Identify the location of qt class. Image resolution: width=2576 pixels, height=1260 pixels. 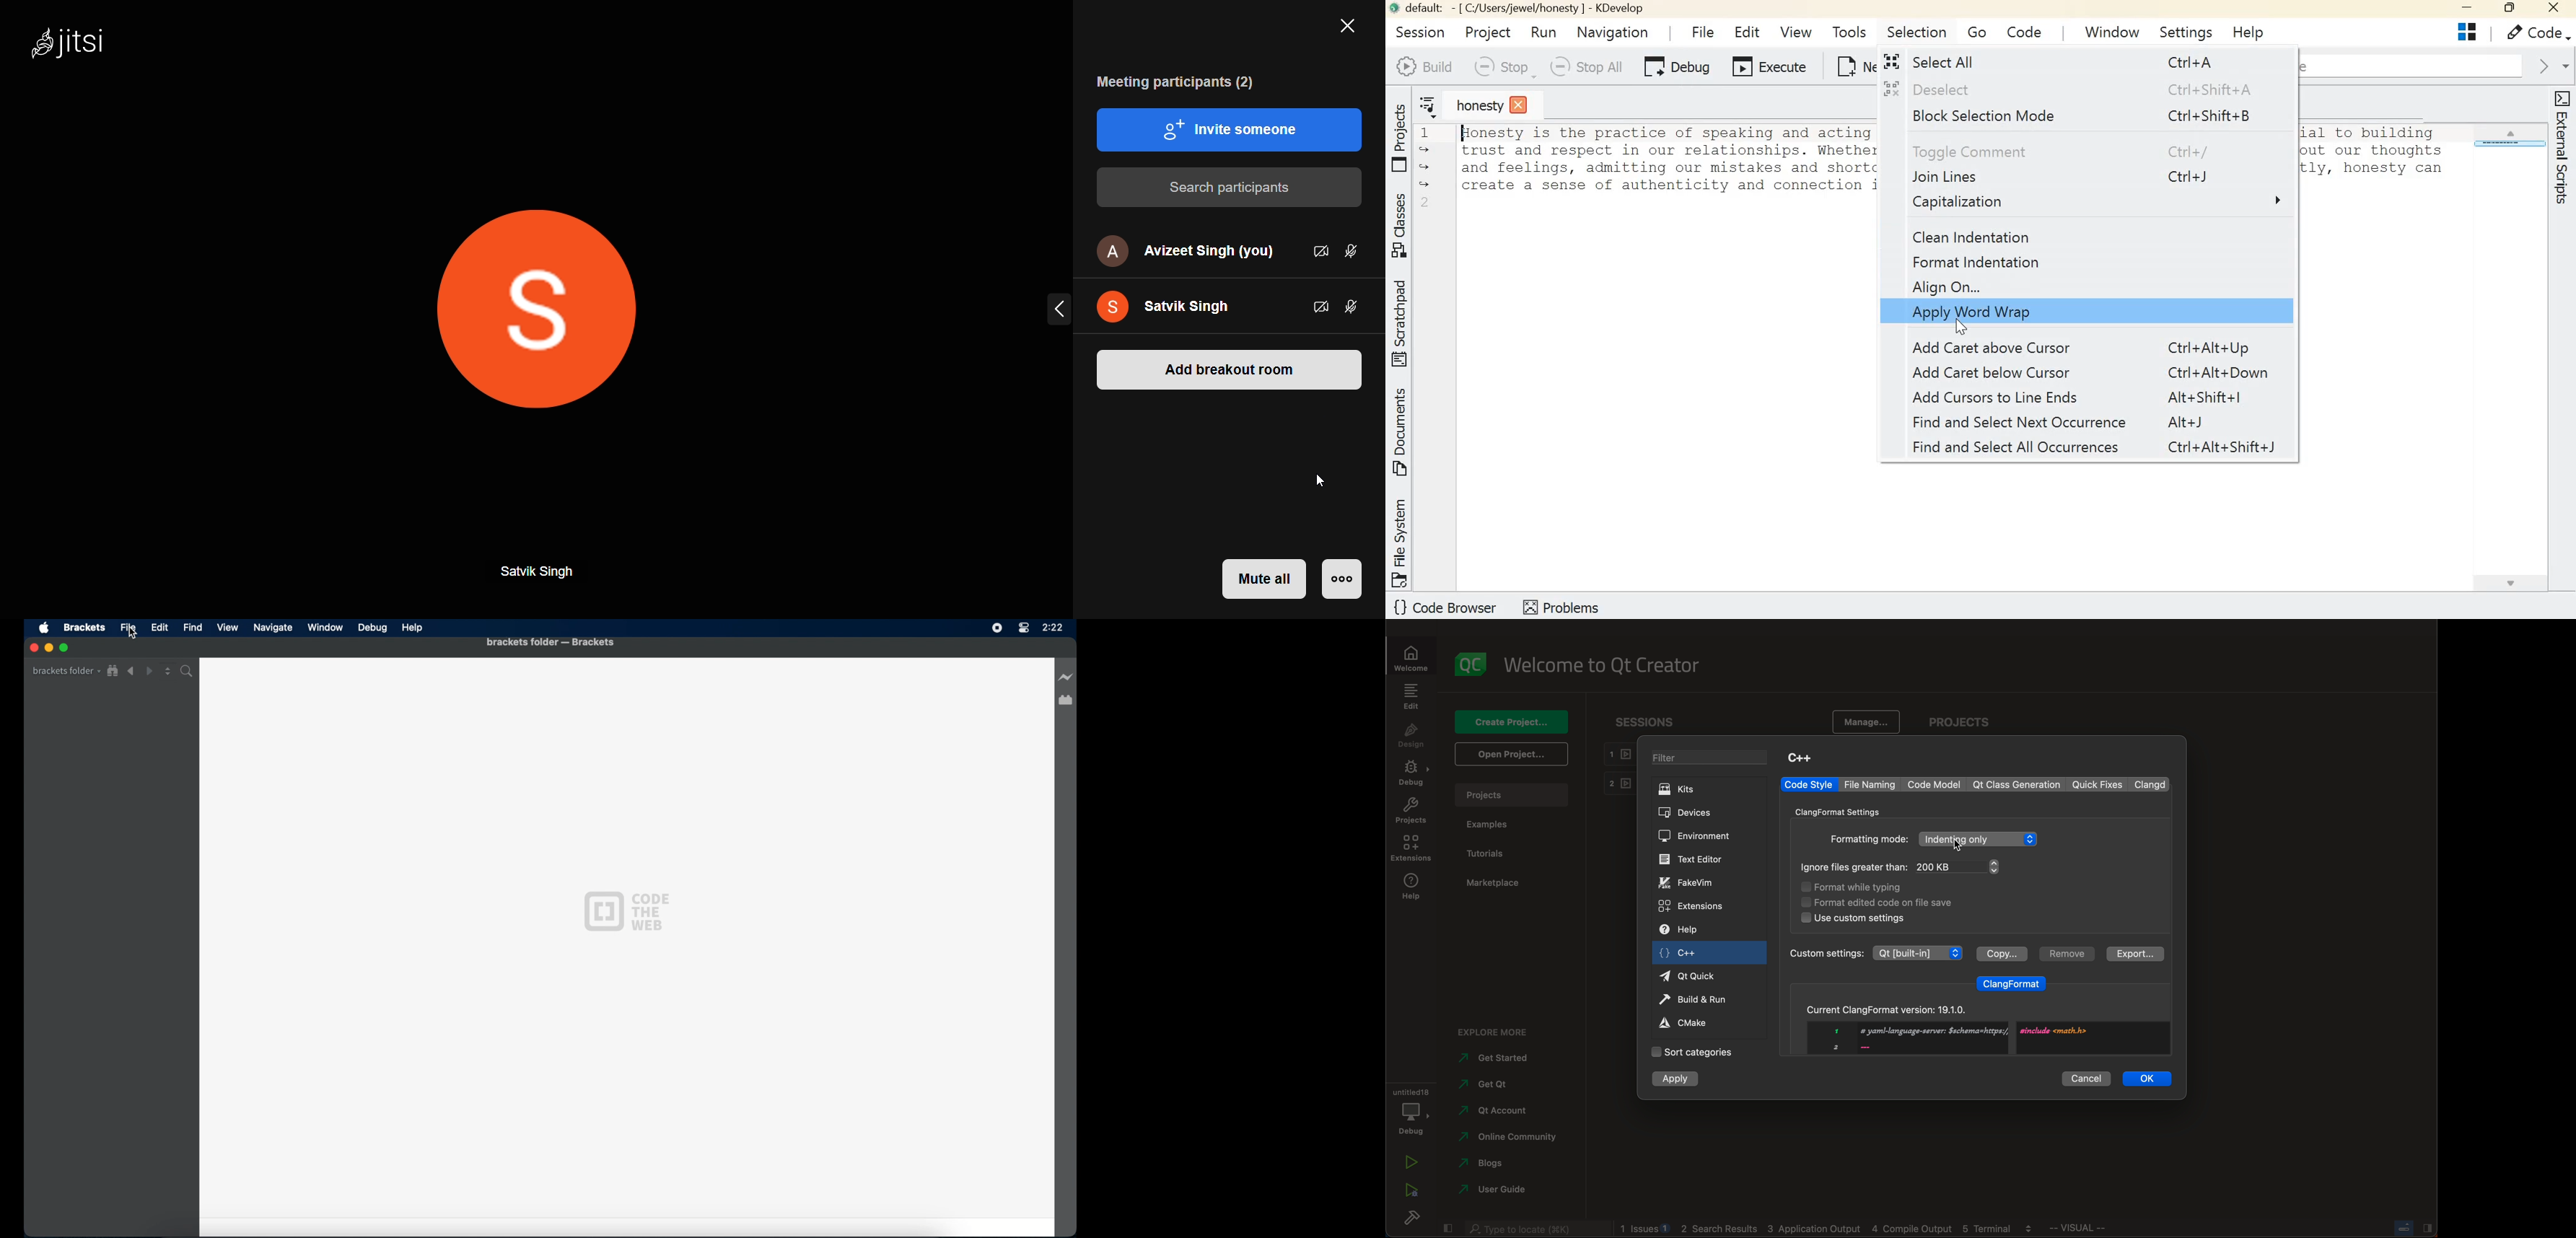
(2017, 785).